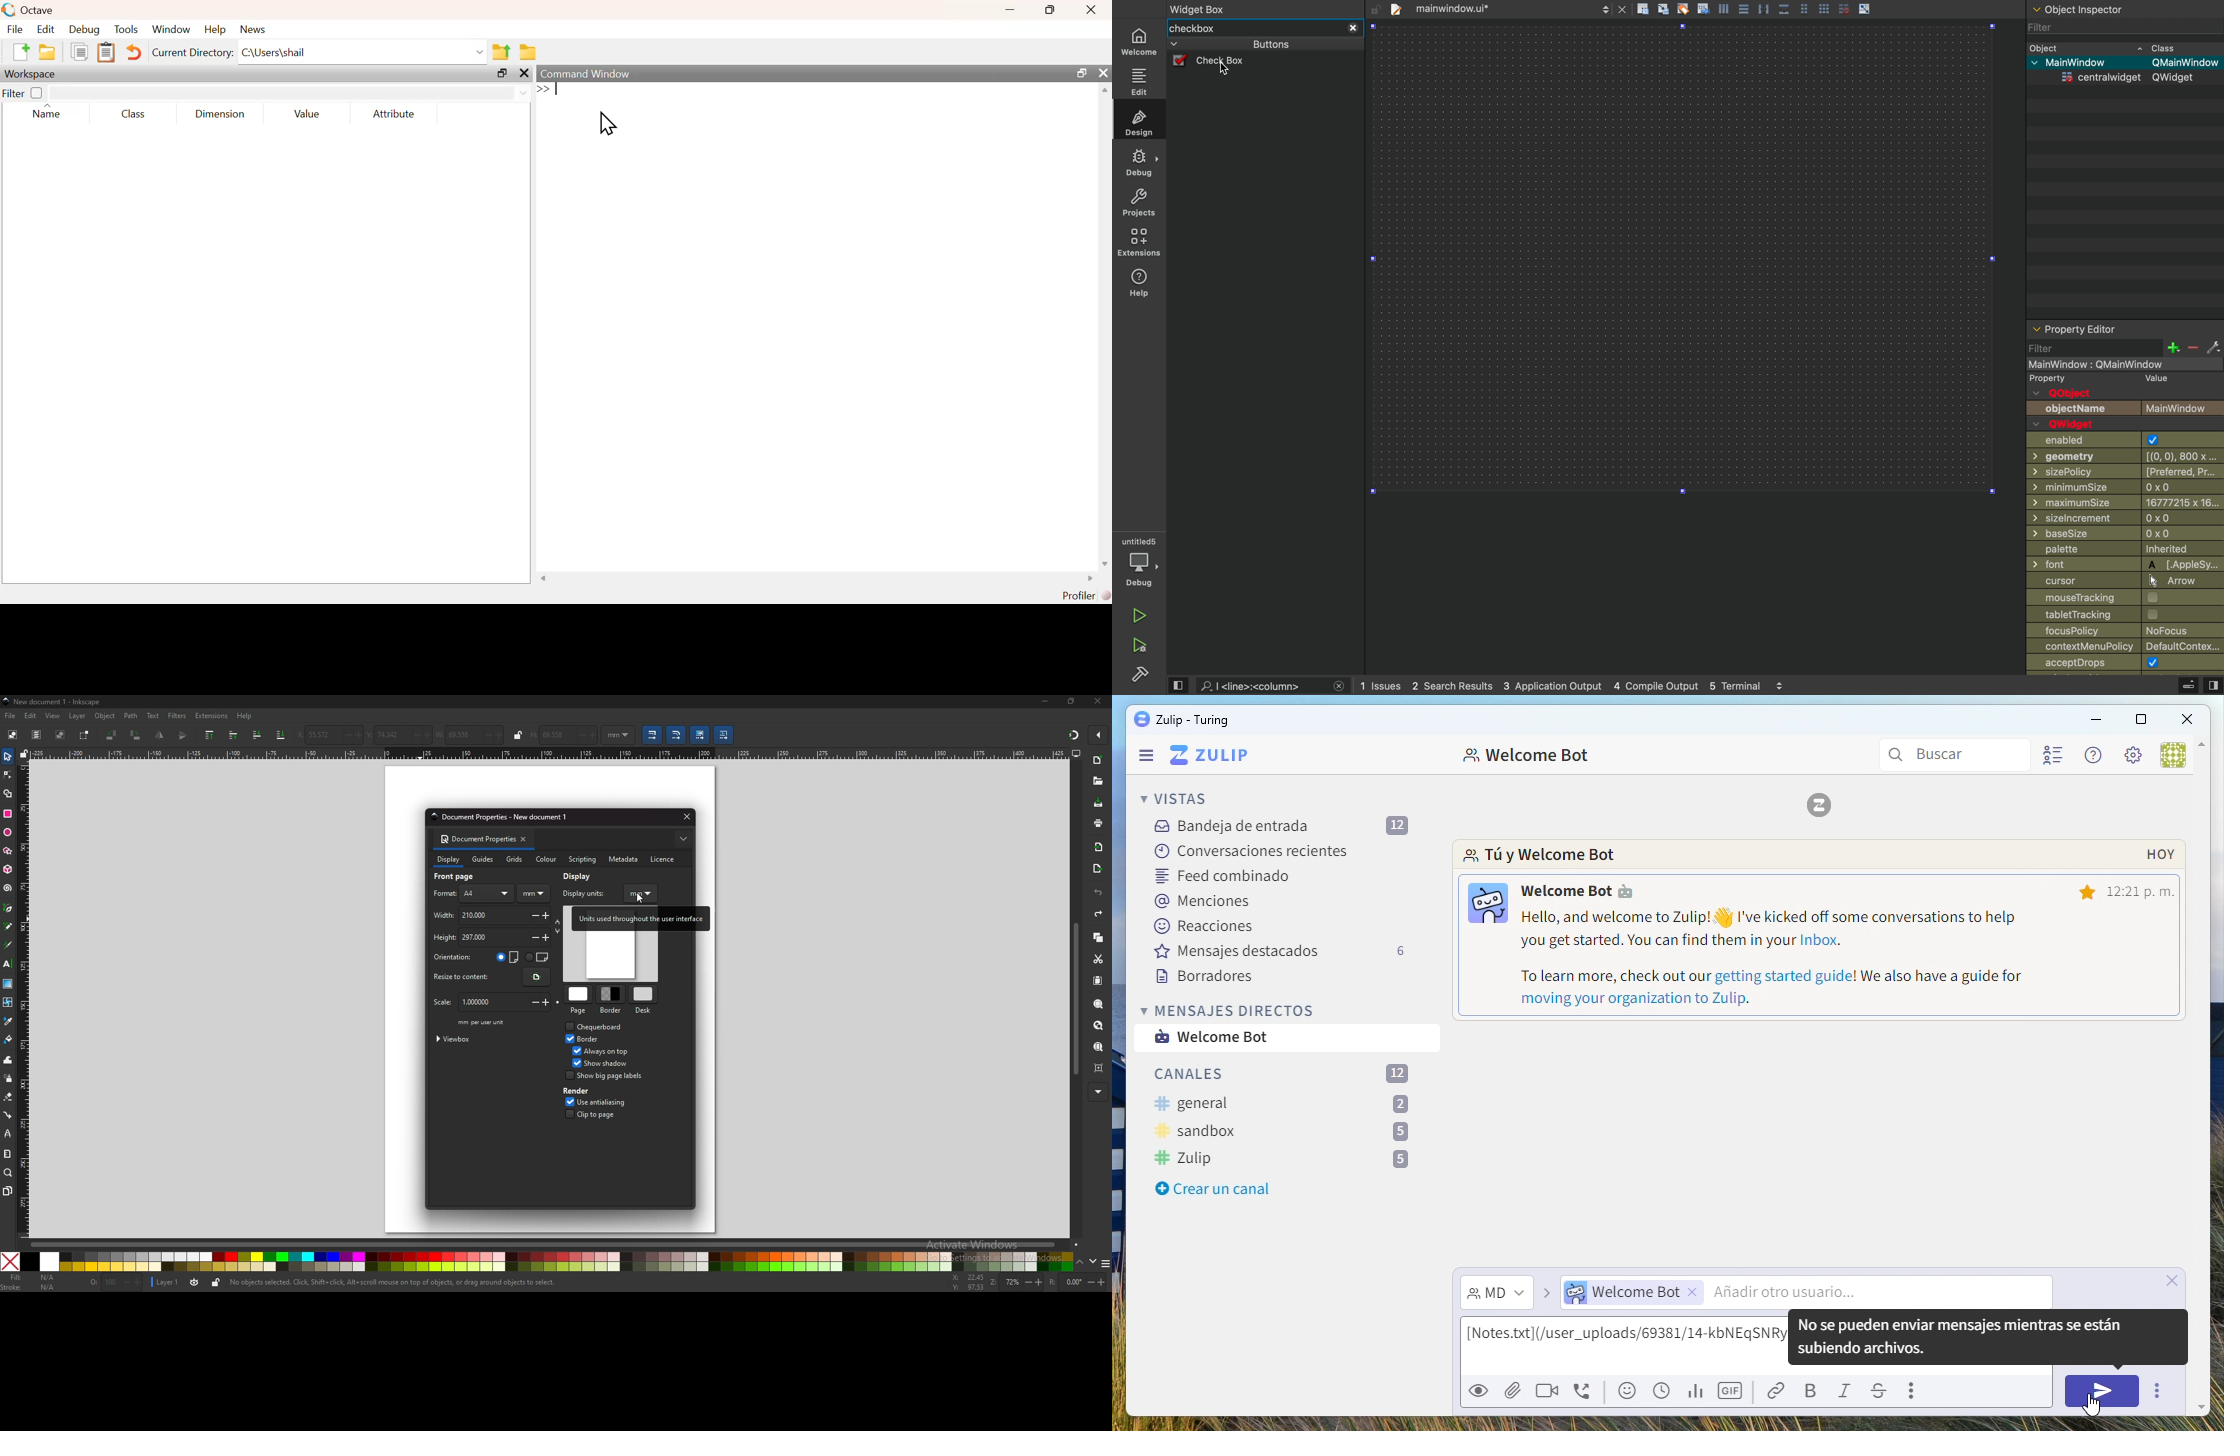  I want to click on Important Messages, so click(1293, 950).